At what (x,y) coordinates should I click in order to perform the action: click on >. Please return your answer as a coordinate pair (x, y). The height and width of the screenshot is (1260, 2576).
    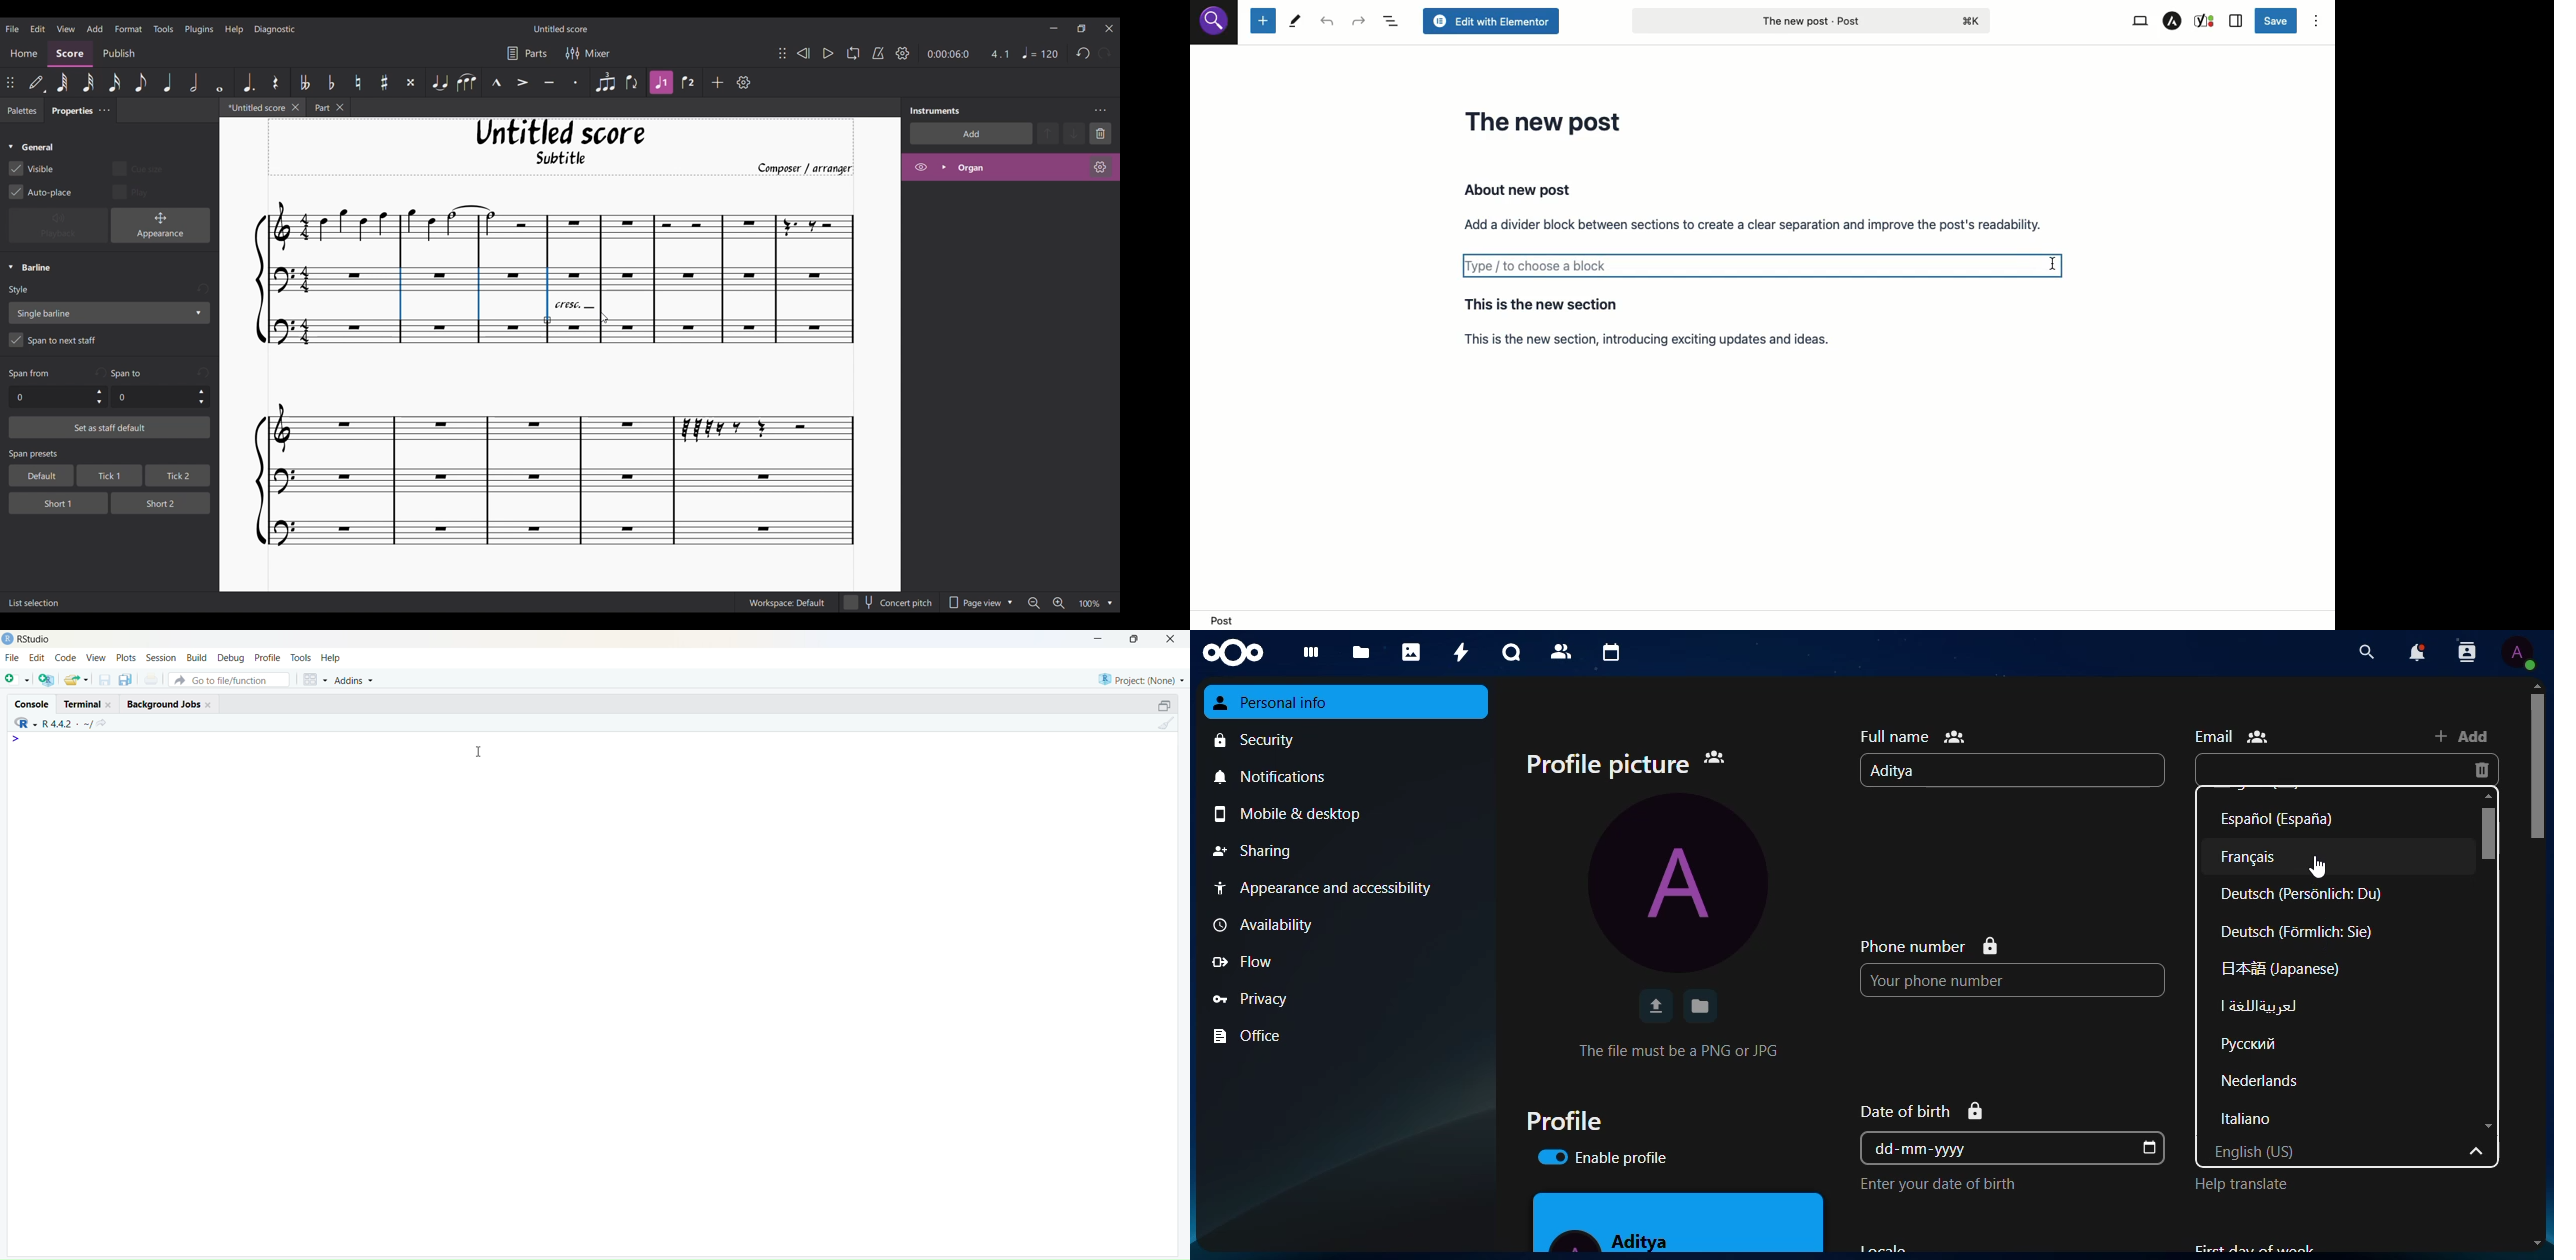
    Looking at the image, I should click on (19, 739).